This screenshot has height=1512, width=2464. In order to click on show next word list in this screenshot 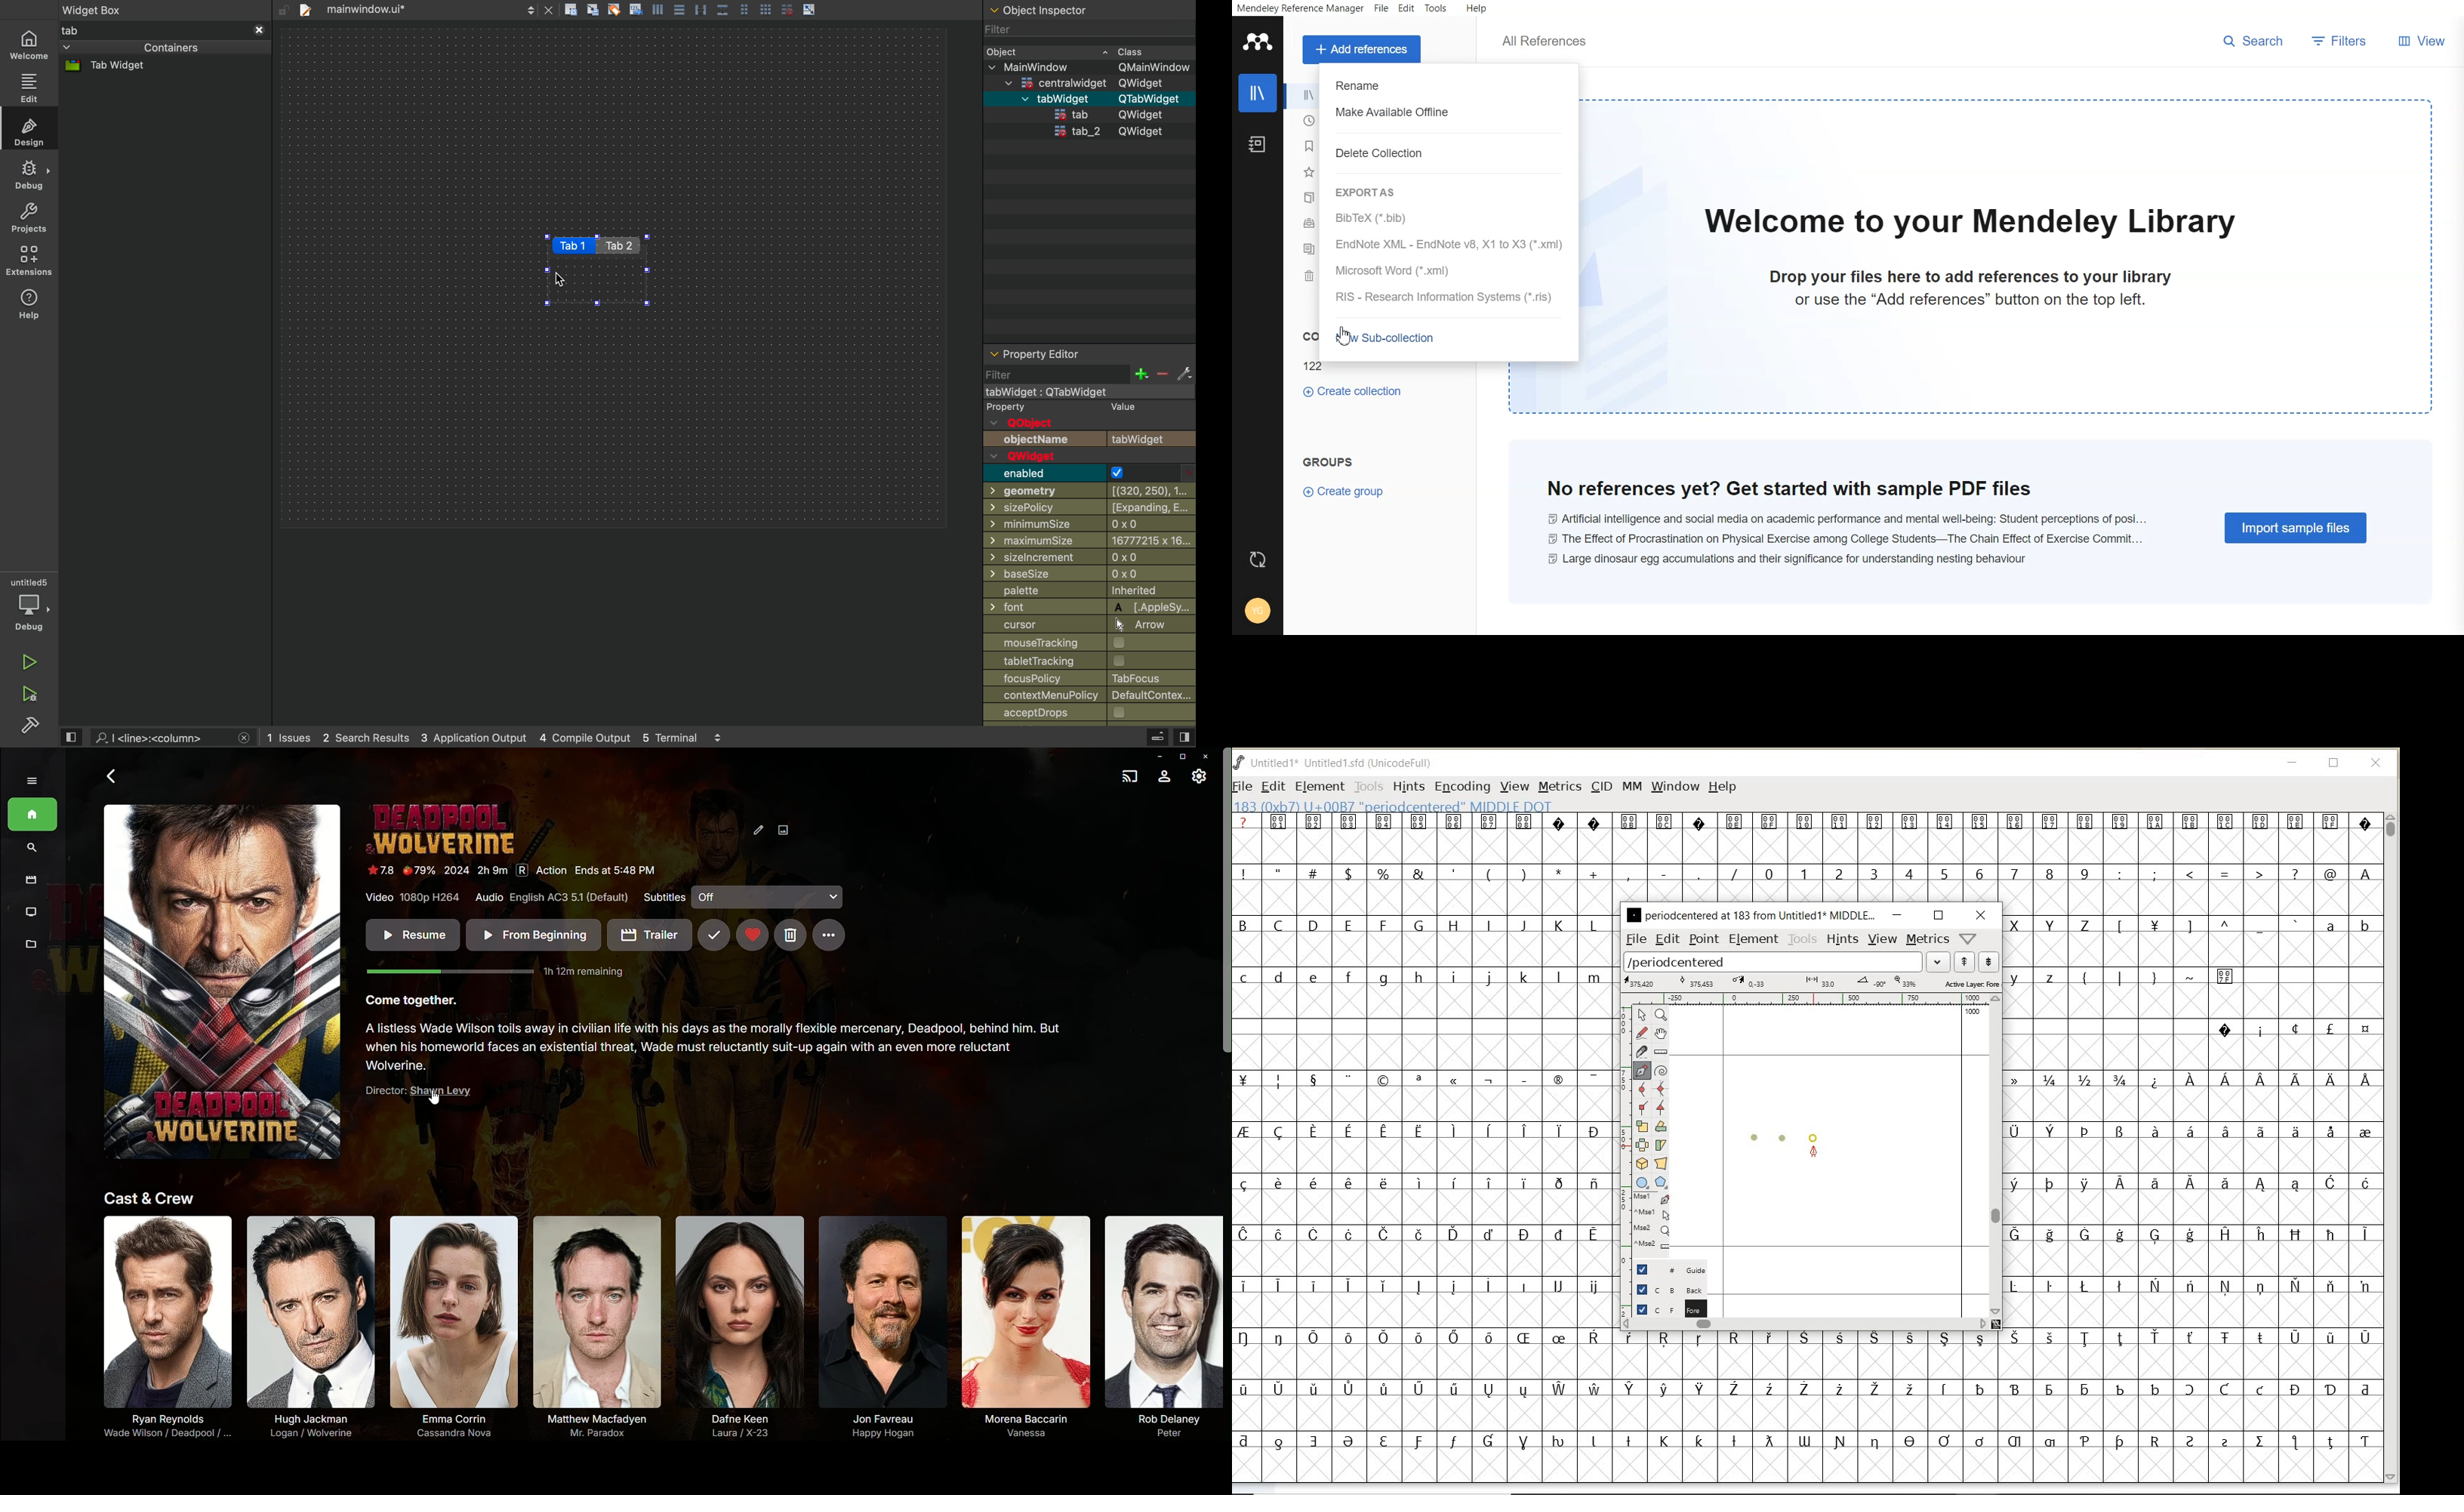, I will do `click(1991, 962)`.